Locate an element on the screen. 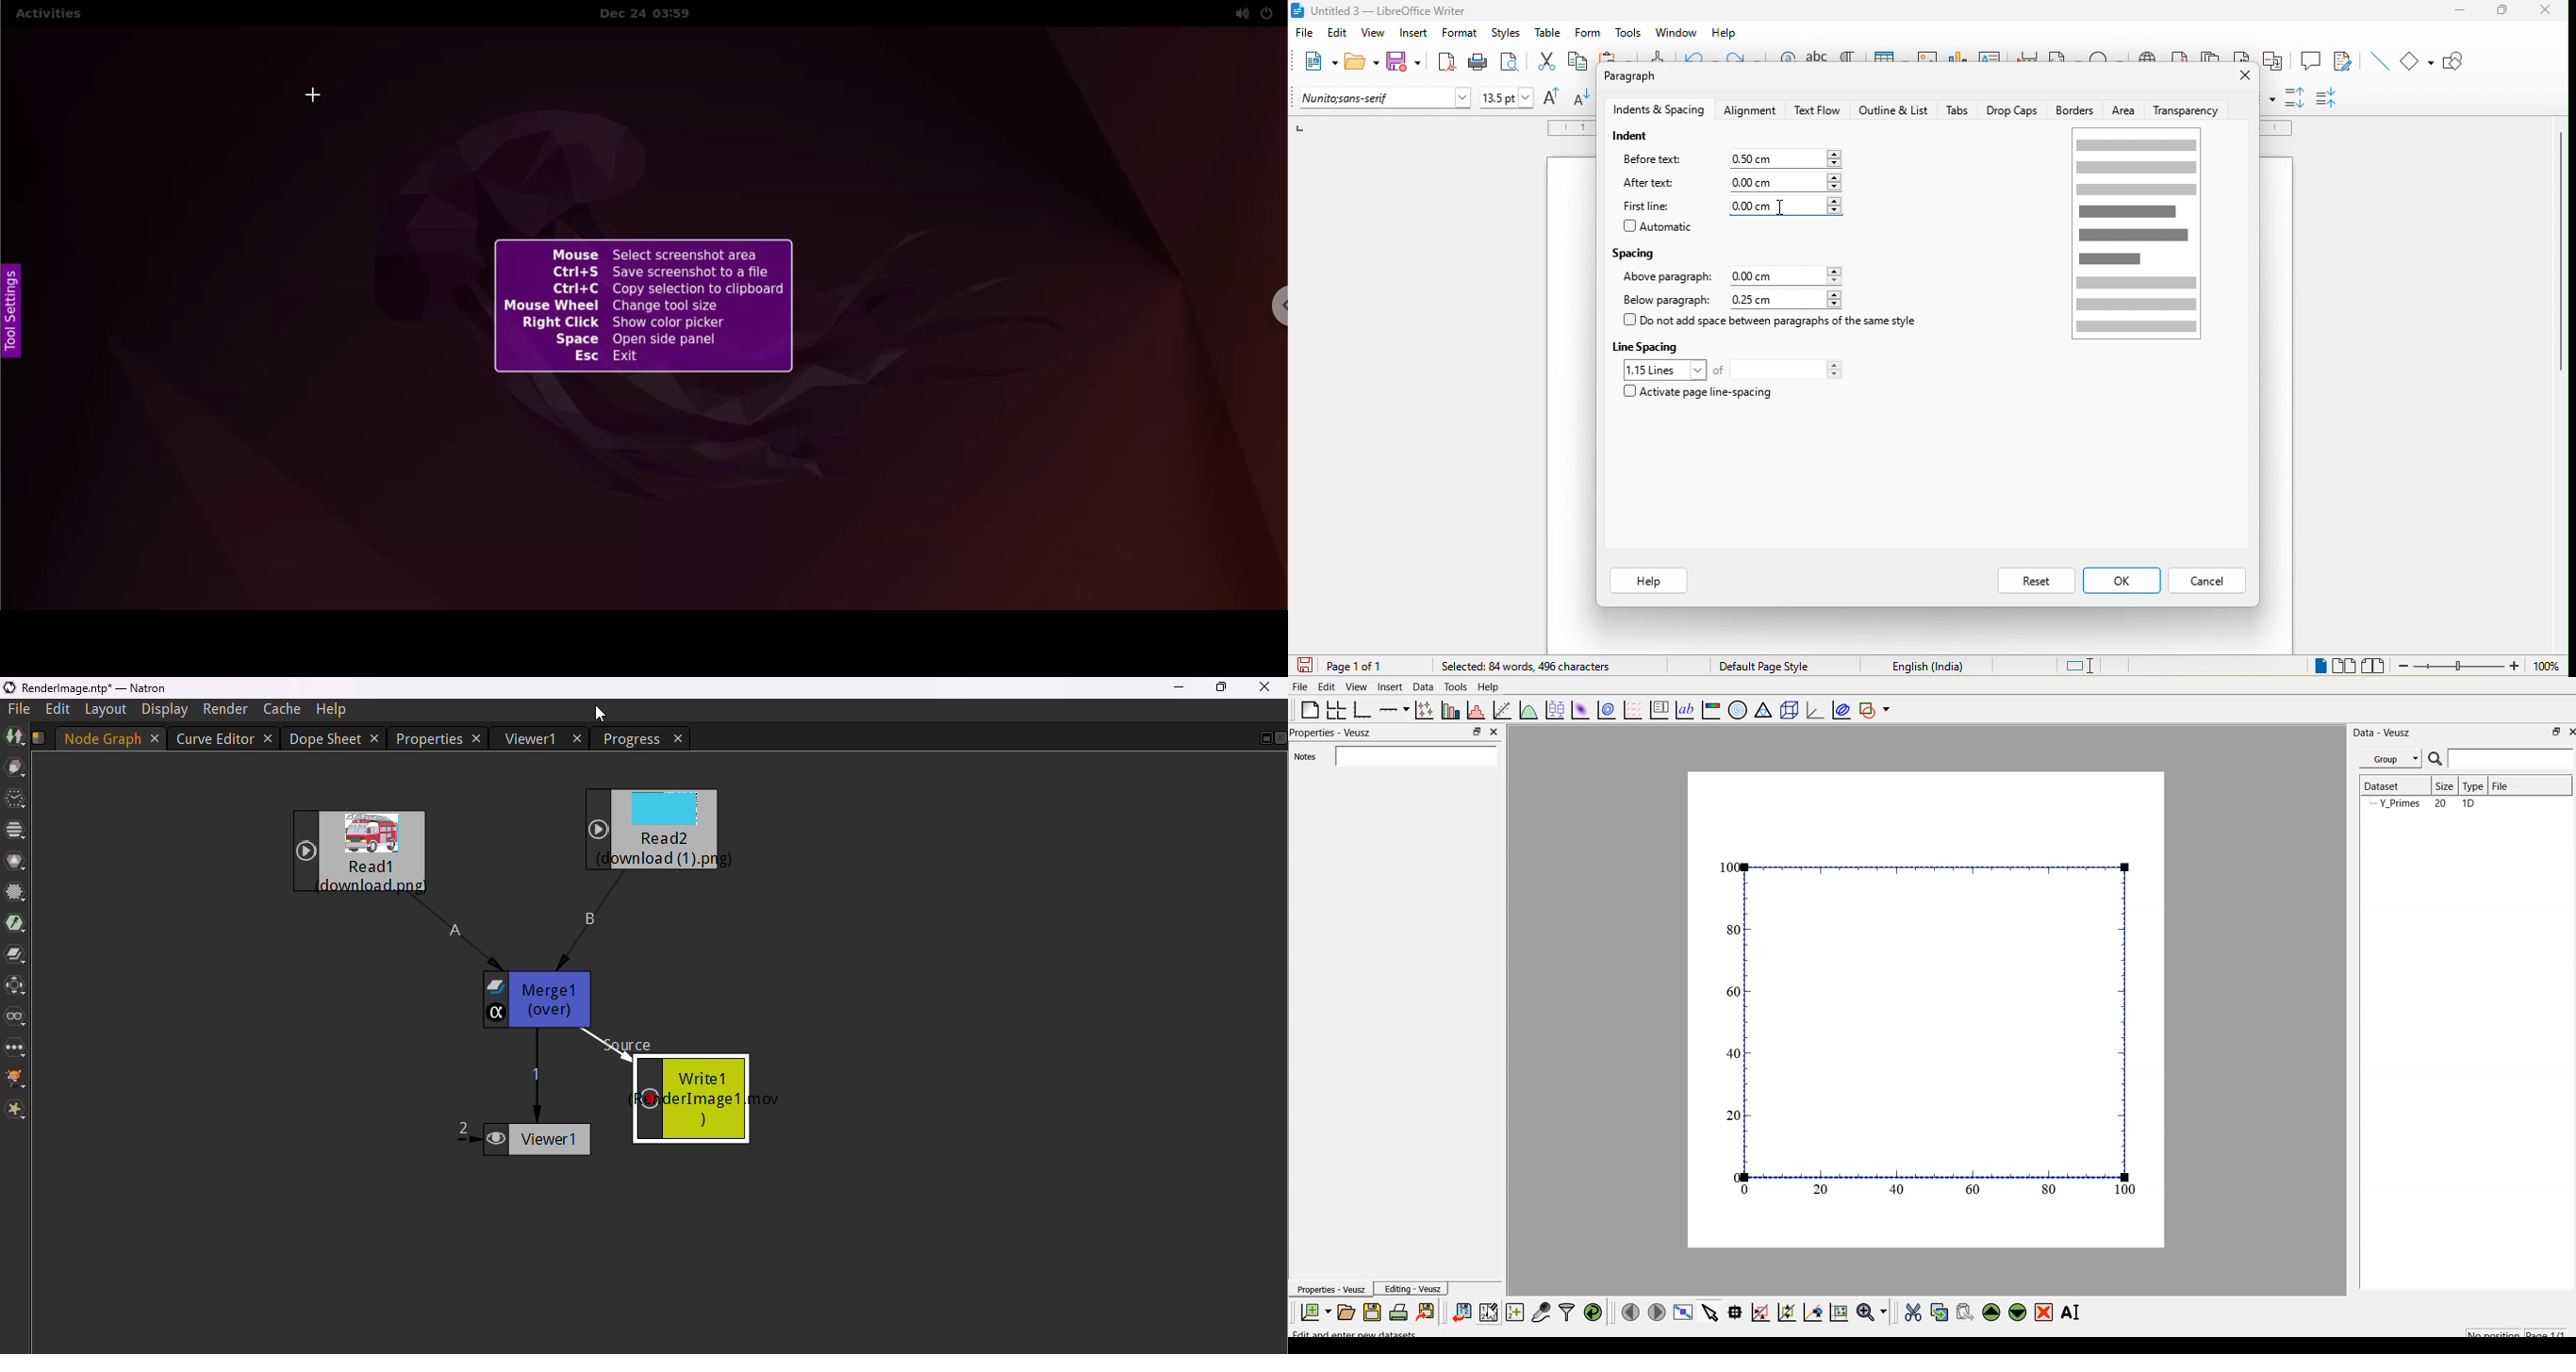  single page view is located at coordinates (2312, 667).